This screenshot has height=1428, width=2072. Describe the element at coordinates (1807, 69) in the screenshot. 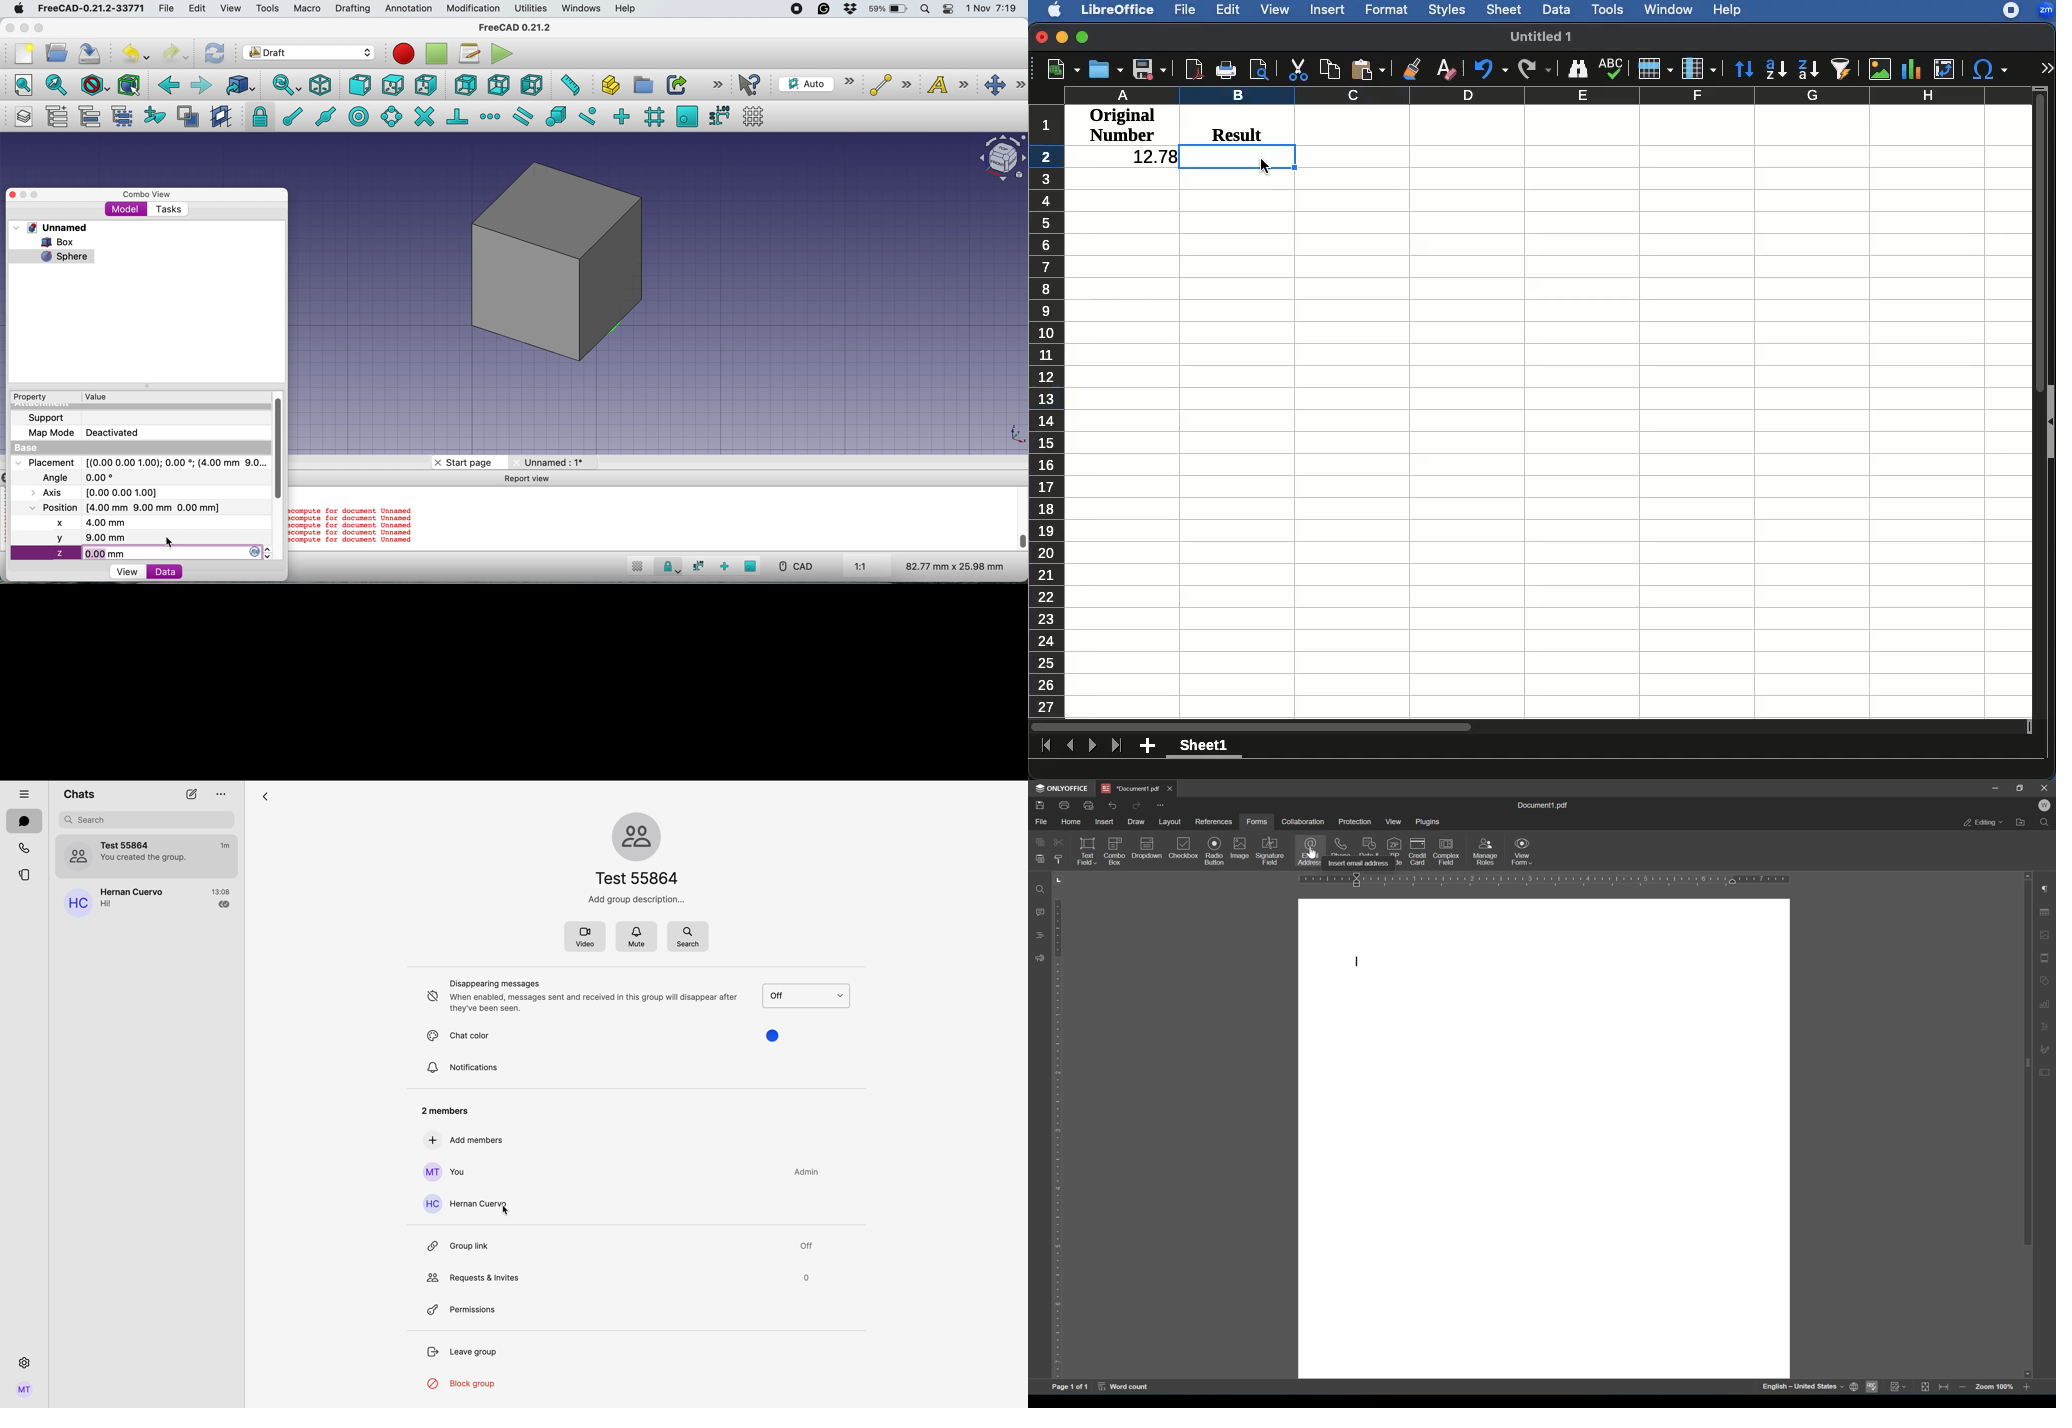

I see `Descending ` at that location.